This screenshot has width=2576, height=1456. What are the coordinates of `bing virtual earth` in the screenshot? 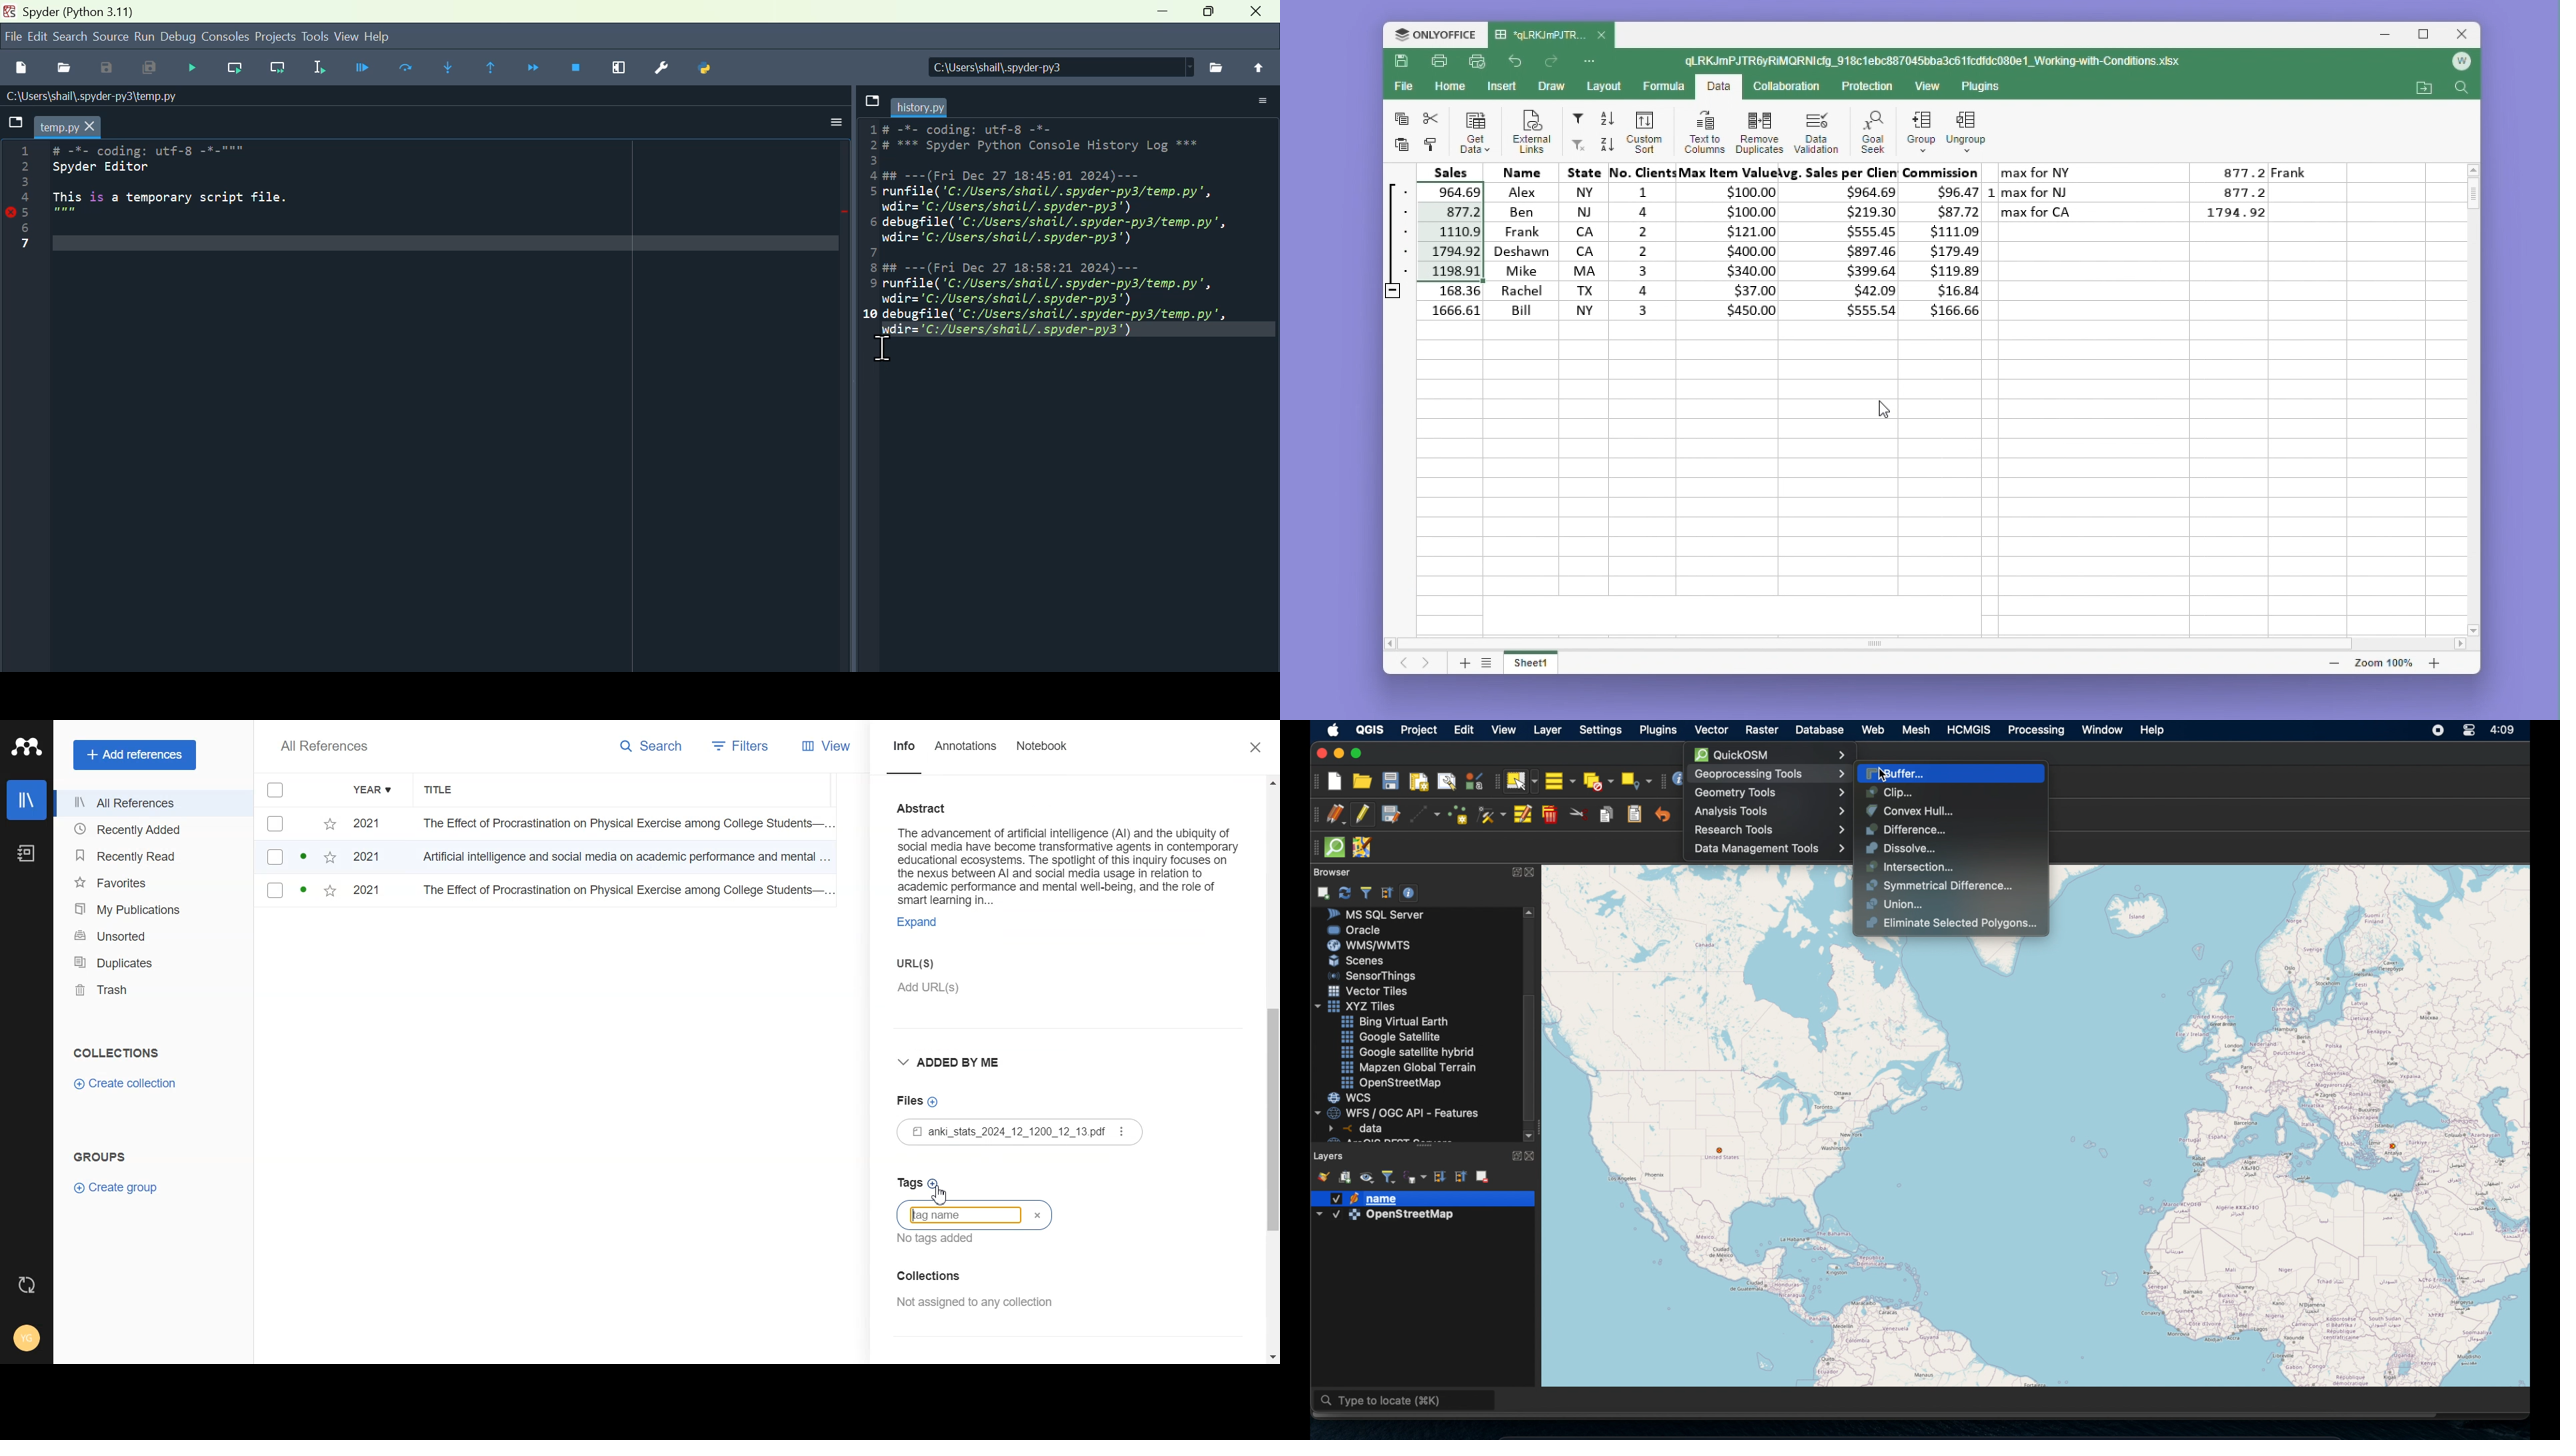 It's located at (1393, 1022).